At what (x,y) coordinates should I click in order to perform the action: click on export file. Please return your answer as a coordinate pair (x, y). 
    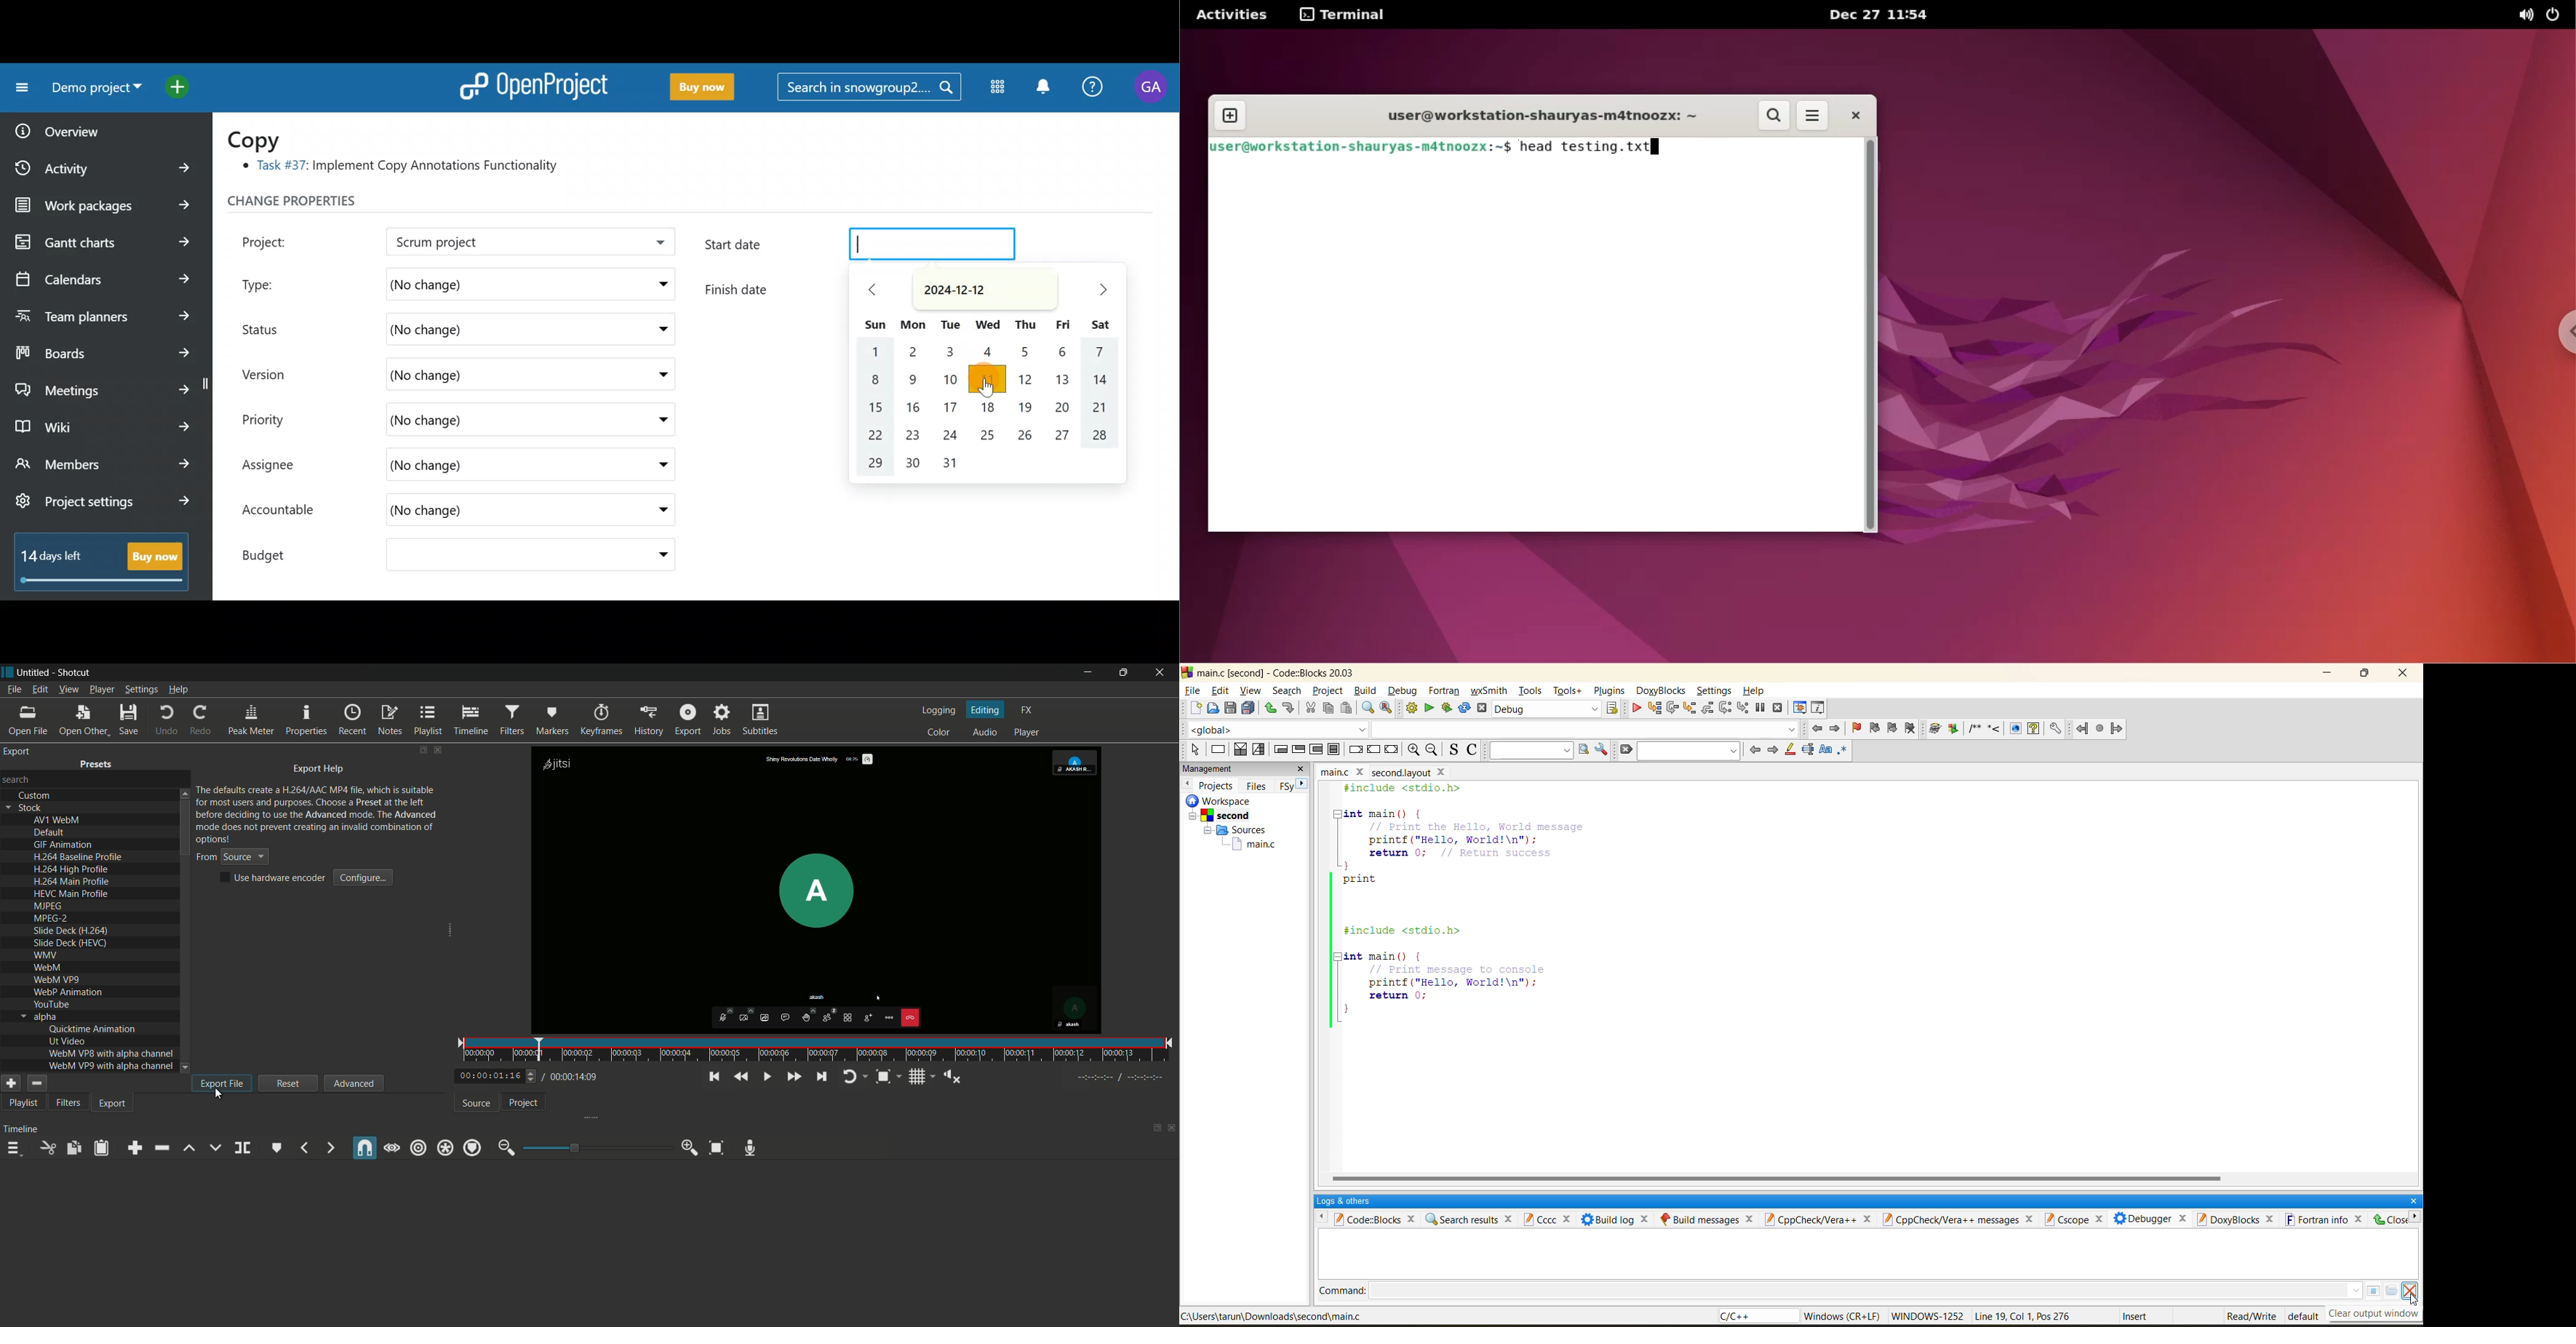
    Looking at the image, I should click on (222, 1082).